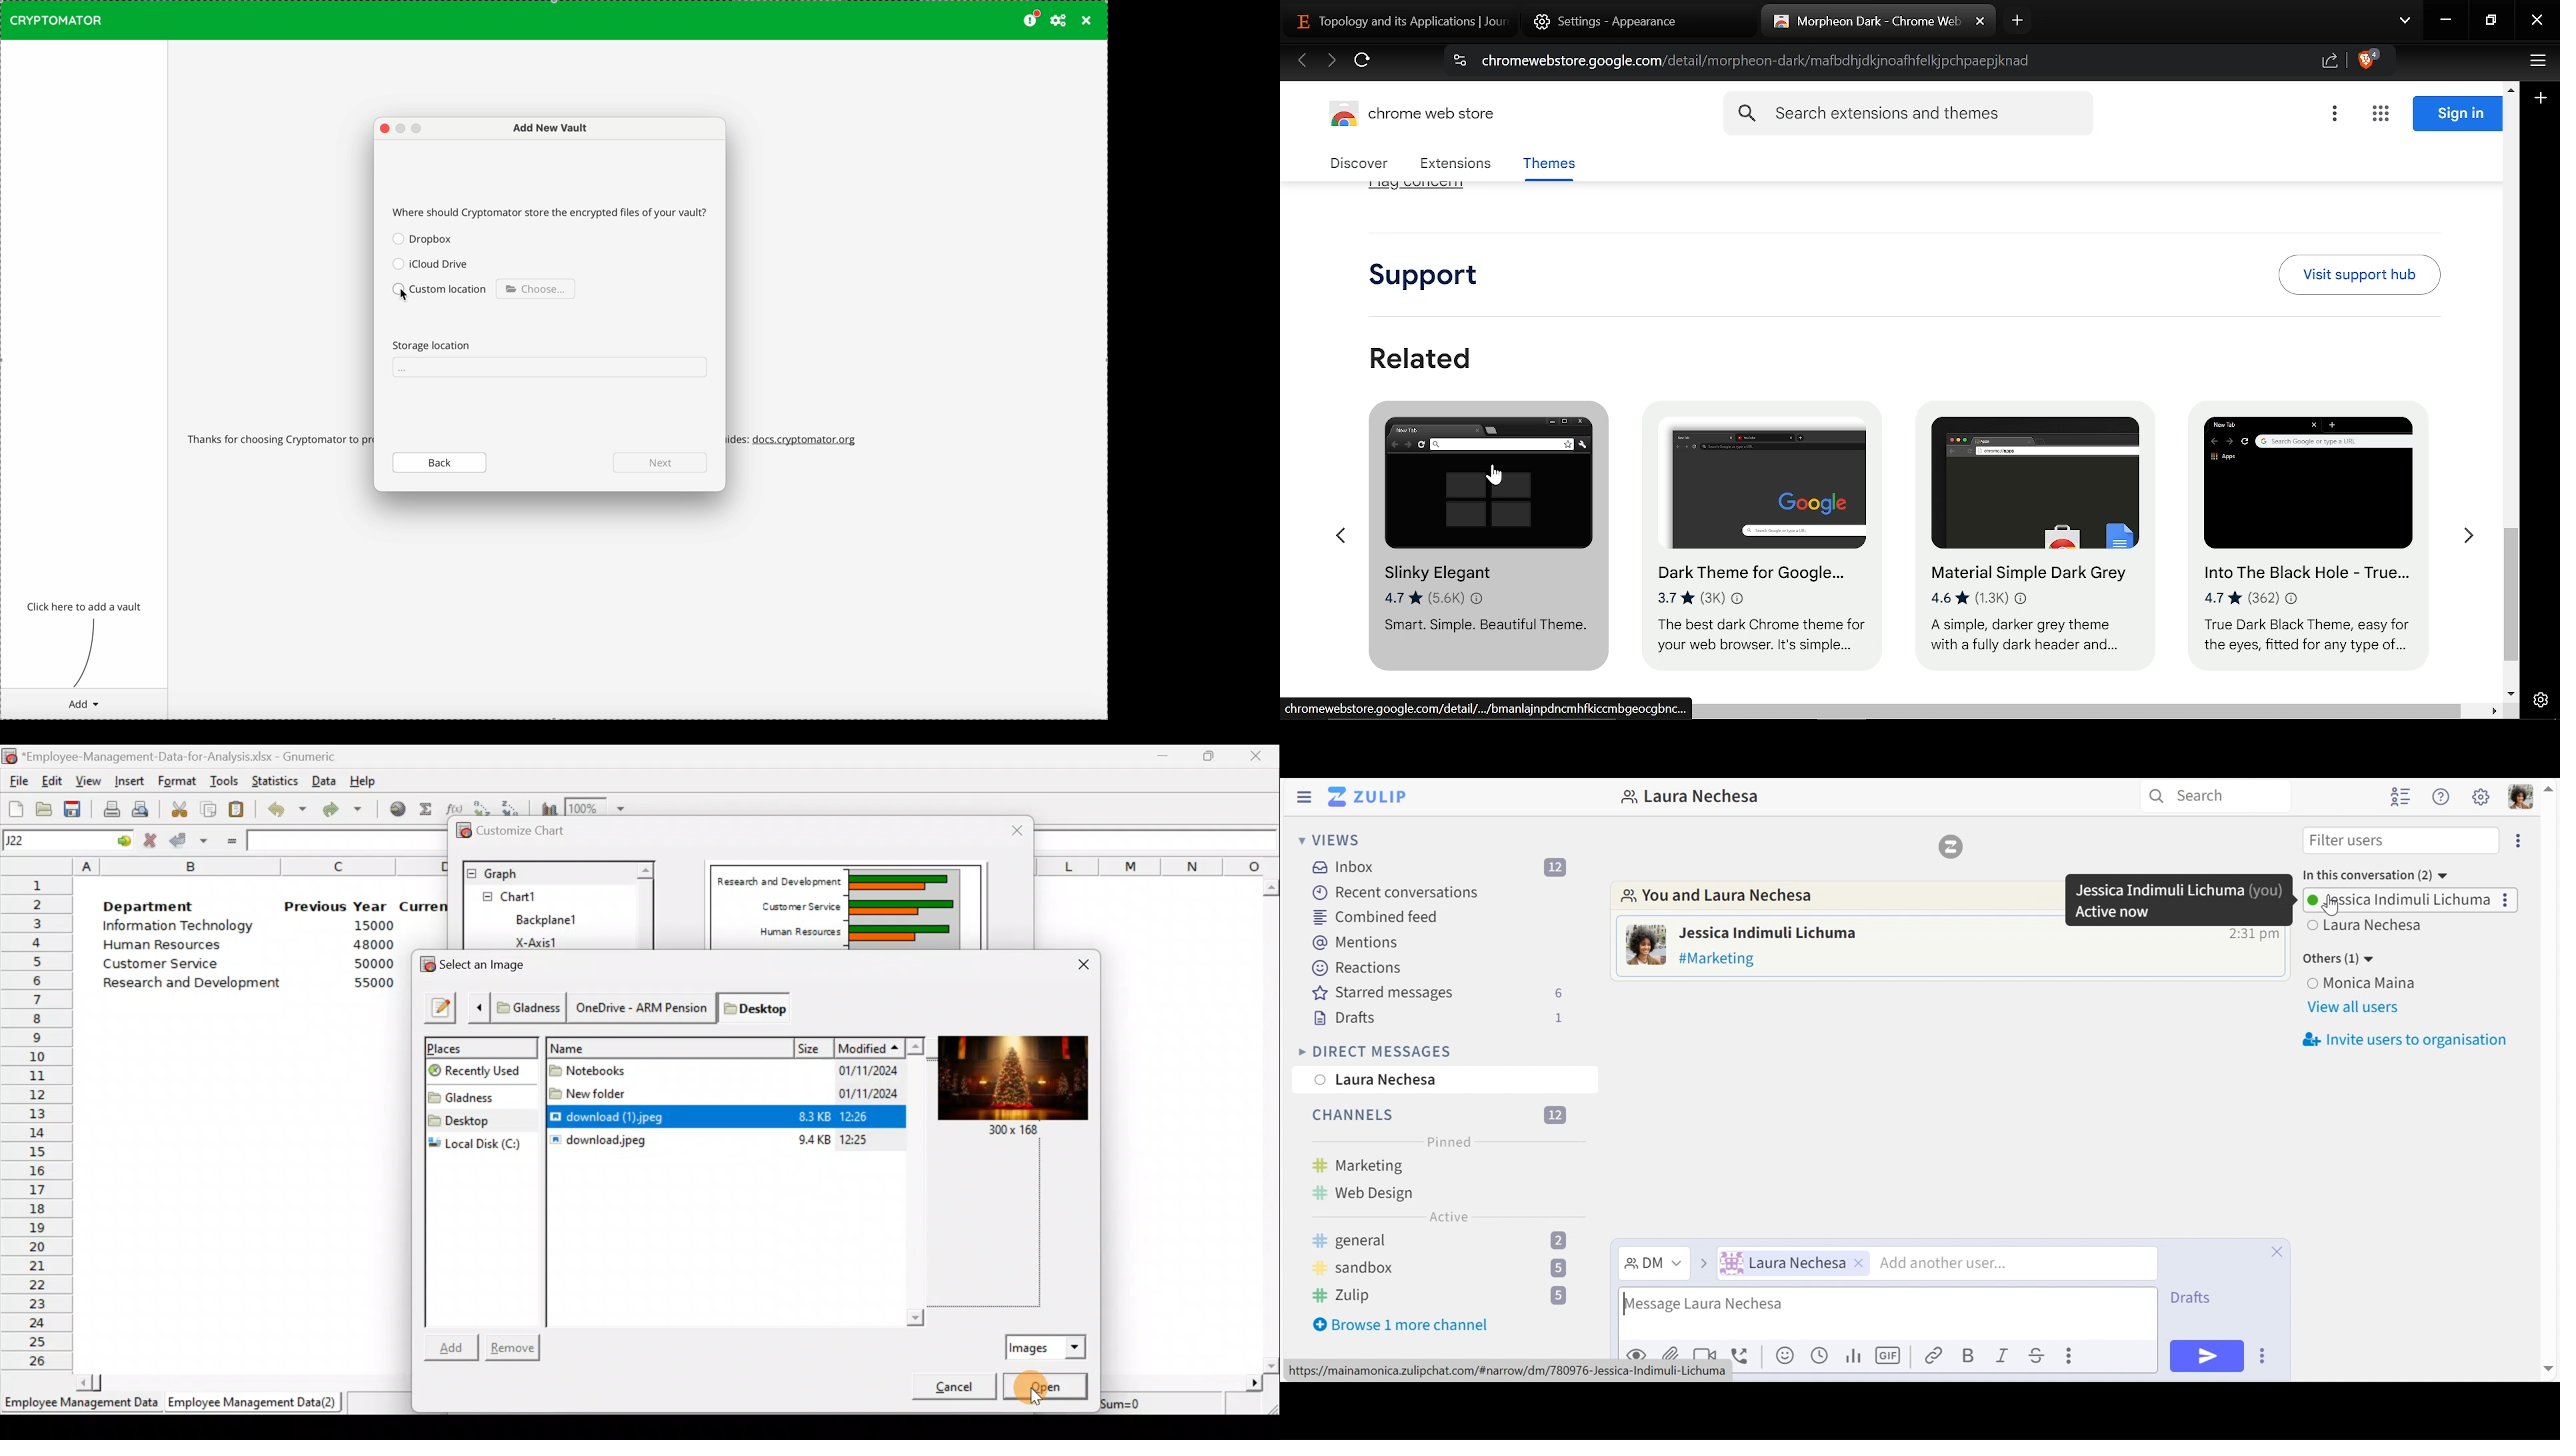 The image size is (2576, 1456). Describe the element at coordinates (255, 1403) in the screenshot. I see `Employee Management Data (2)` at that location.